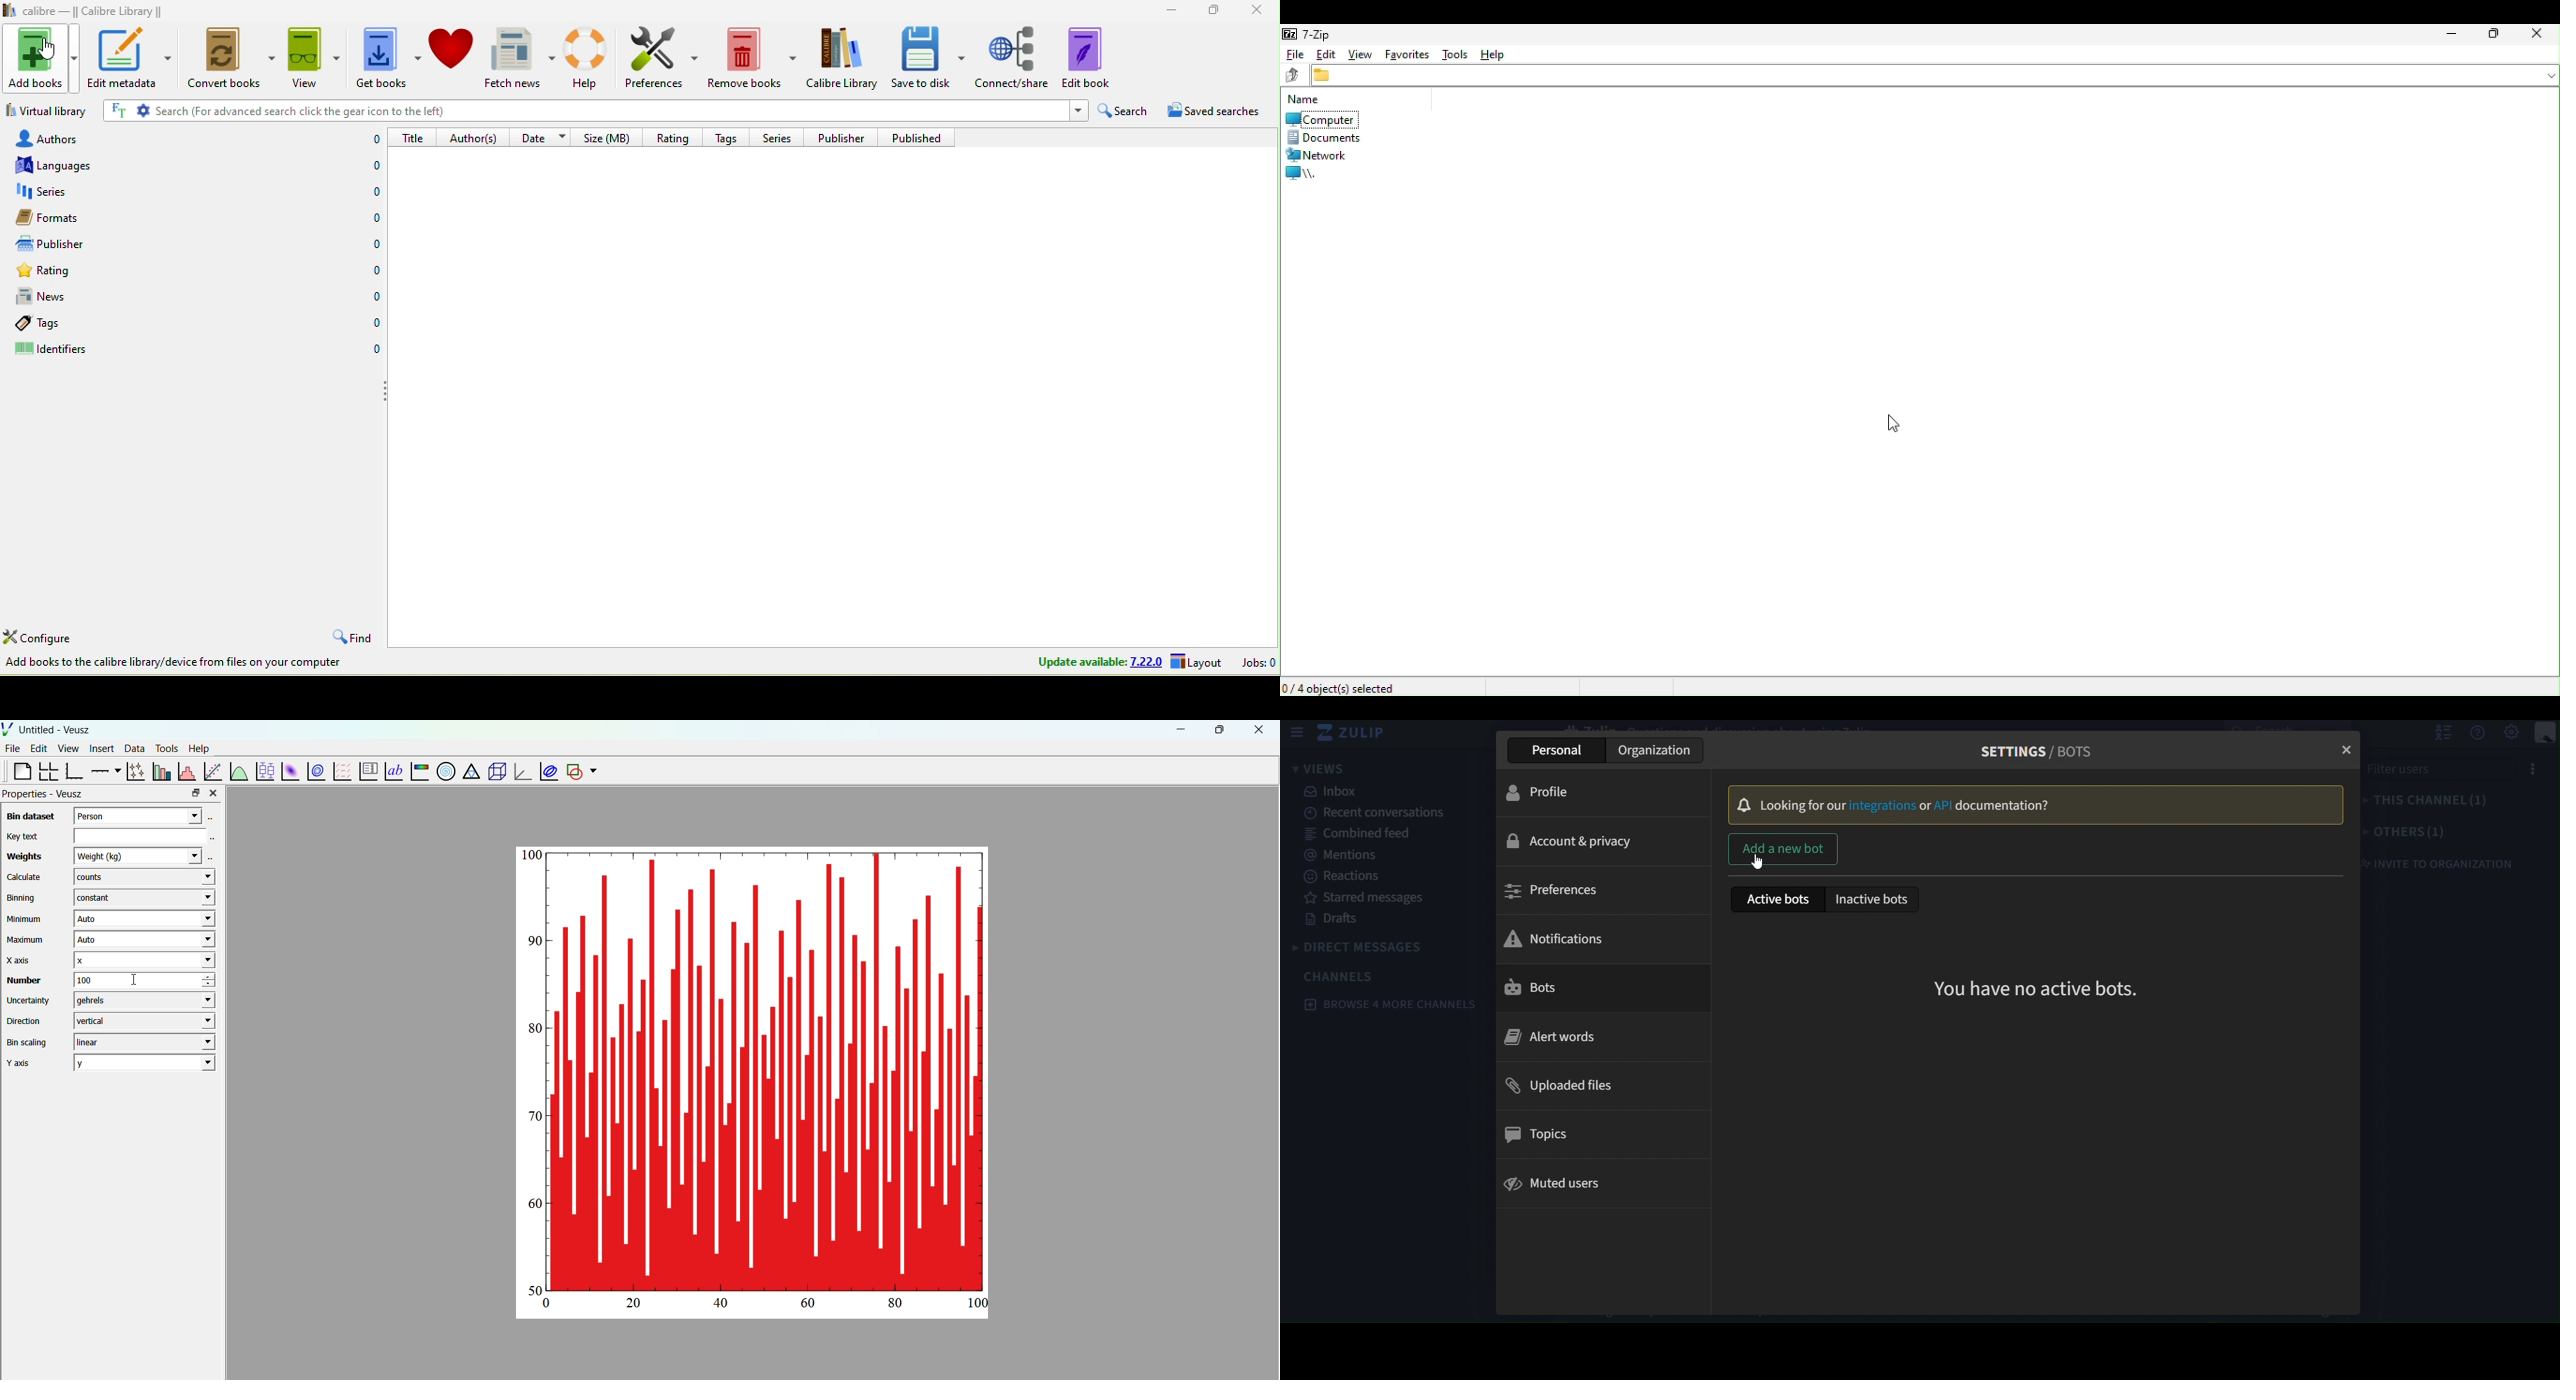  Describe the element at coordinates (144, 855) in the screenshot. I see `"Weights (kg)" data selected` at that location.